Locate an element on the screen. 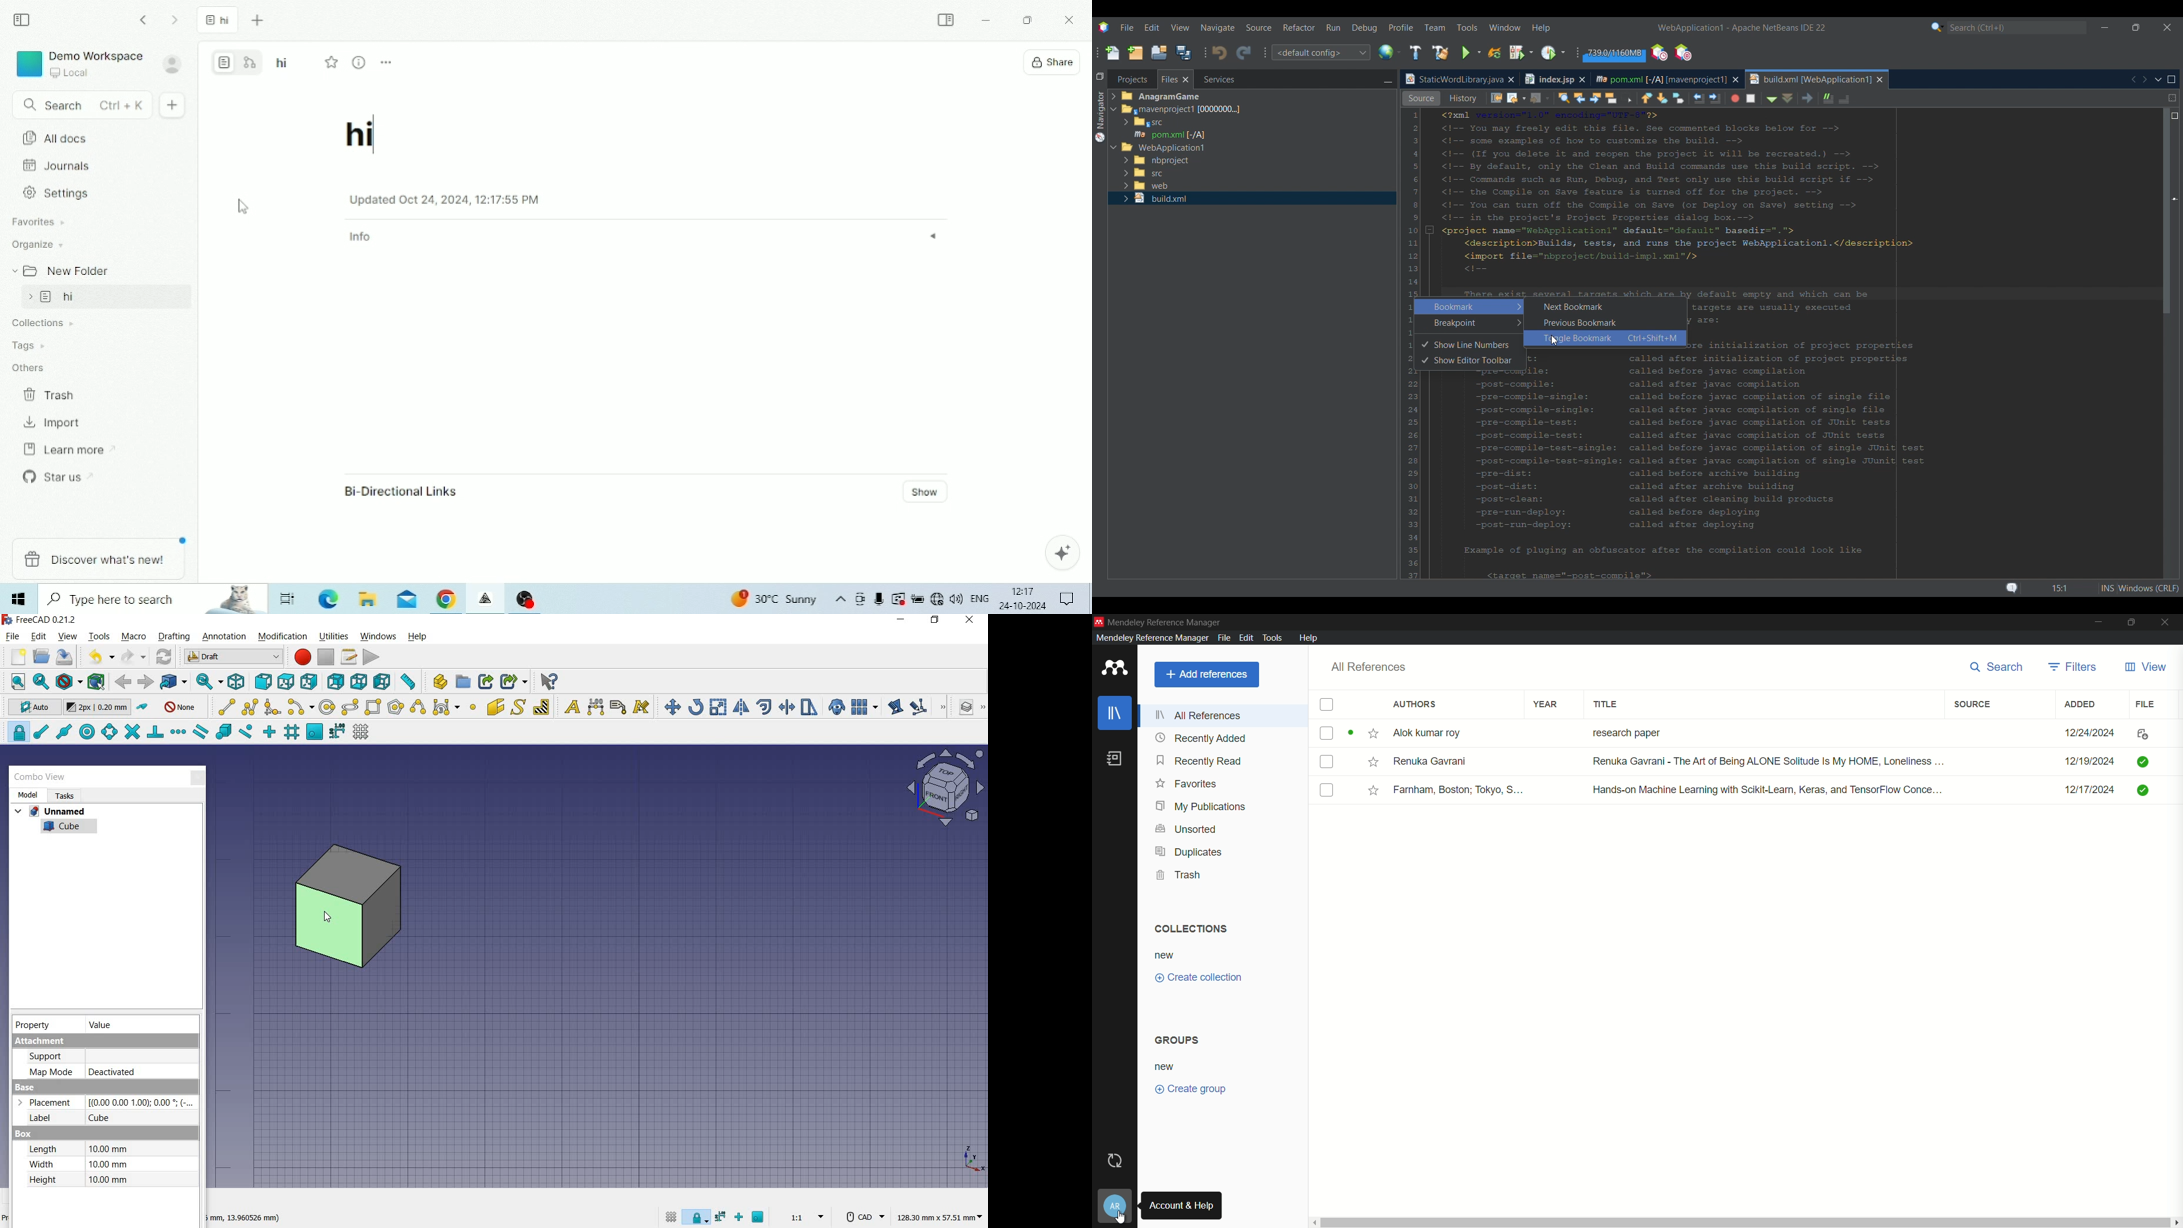  macro recording is located at coordinates (302, 658).